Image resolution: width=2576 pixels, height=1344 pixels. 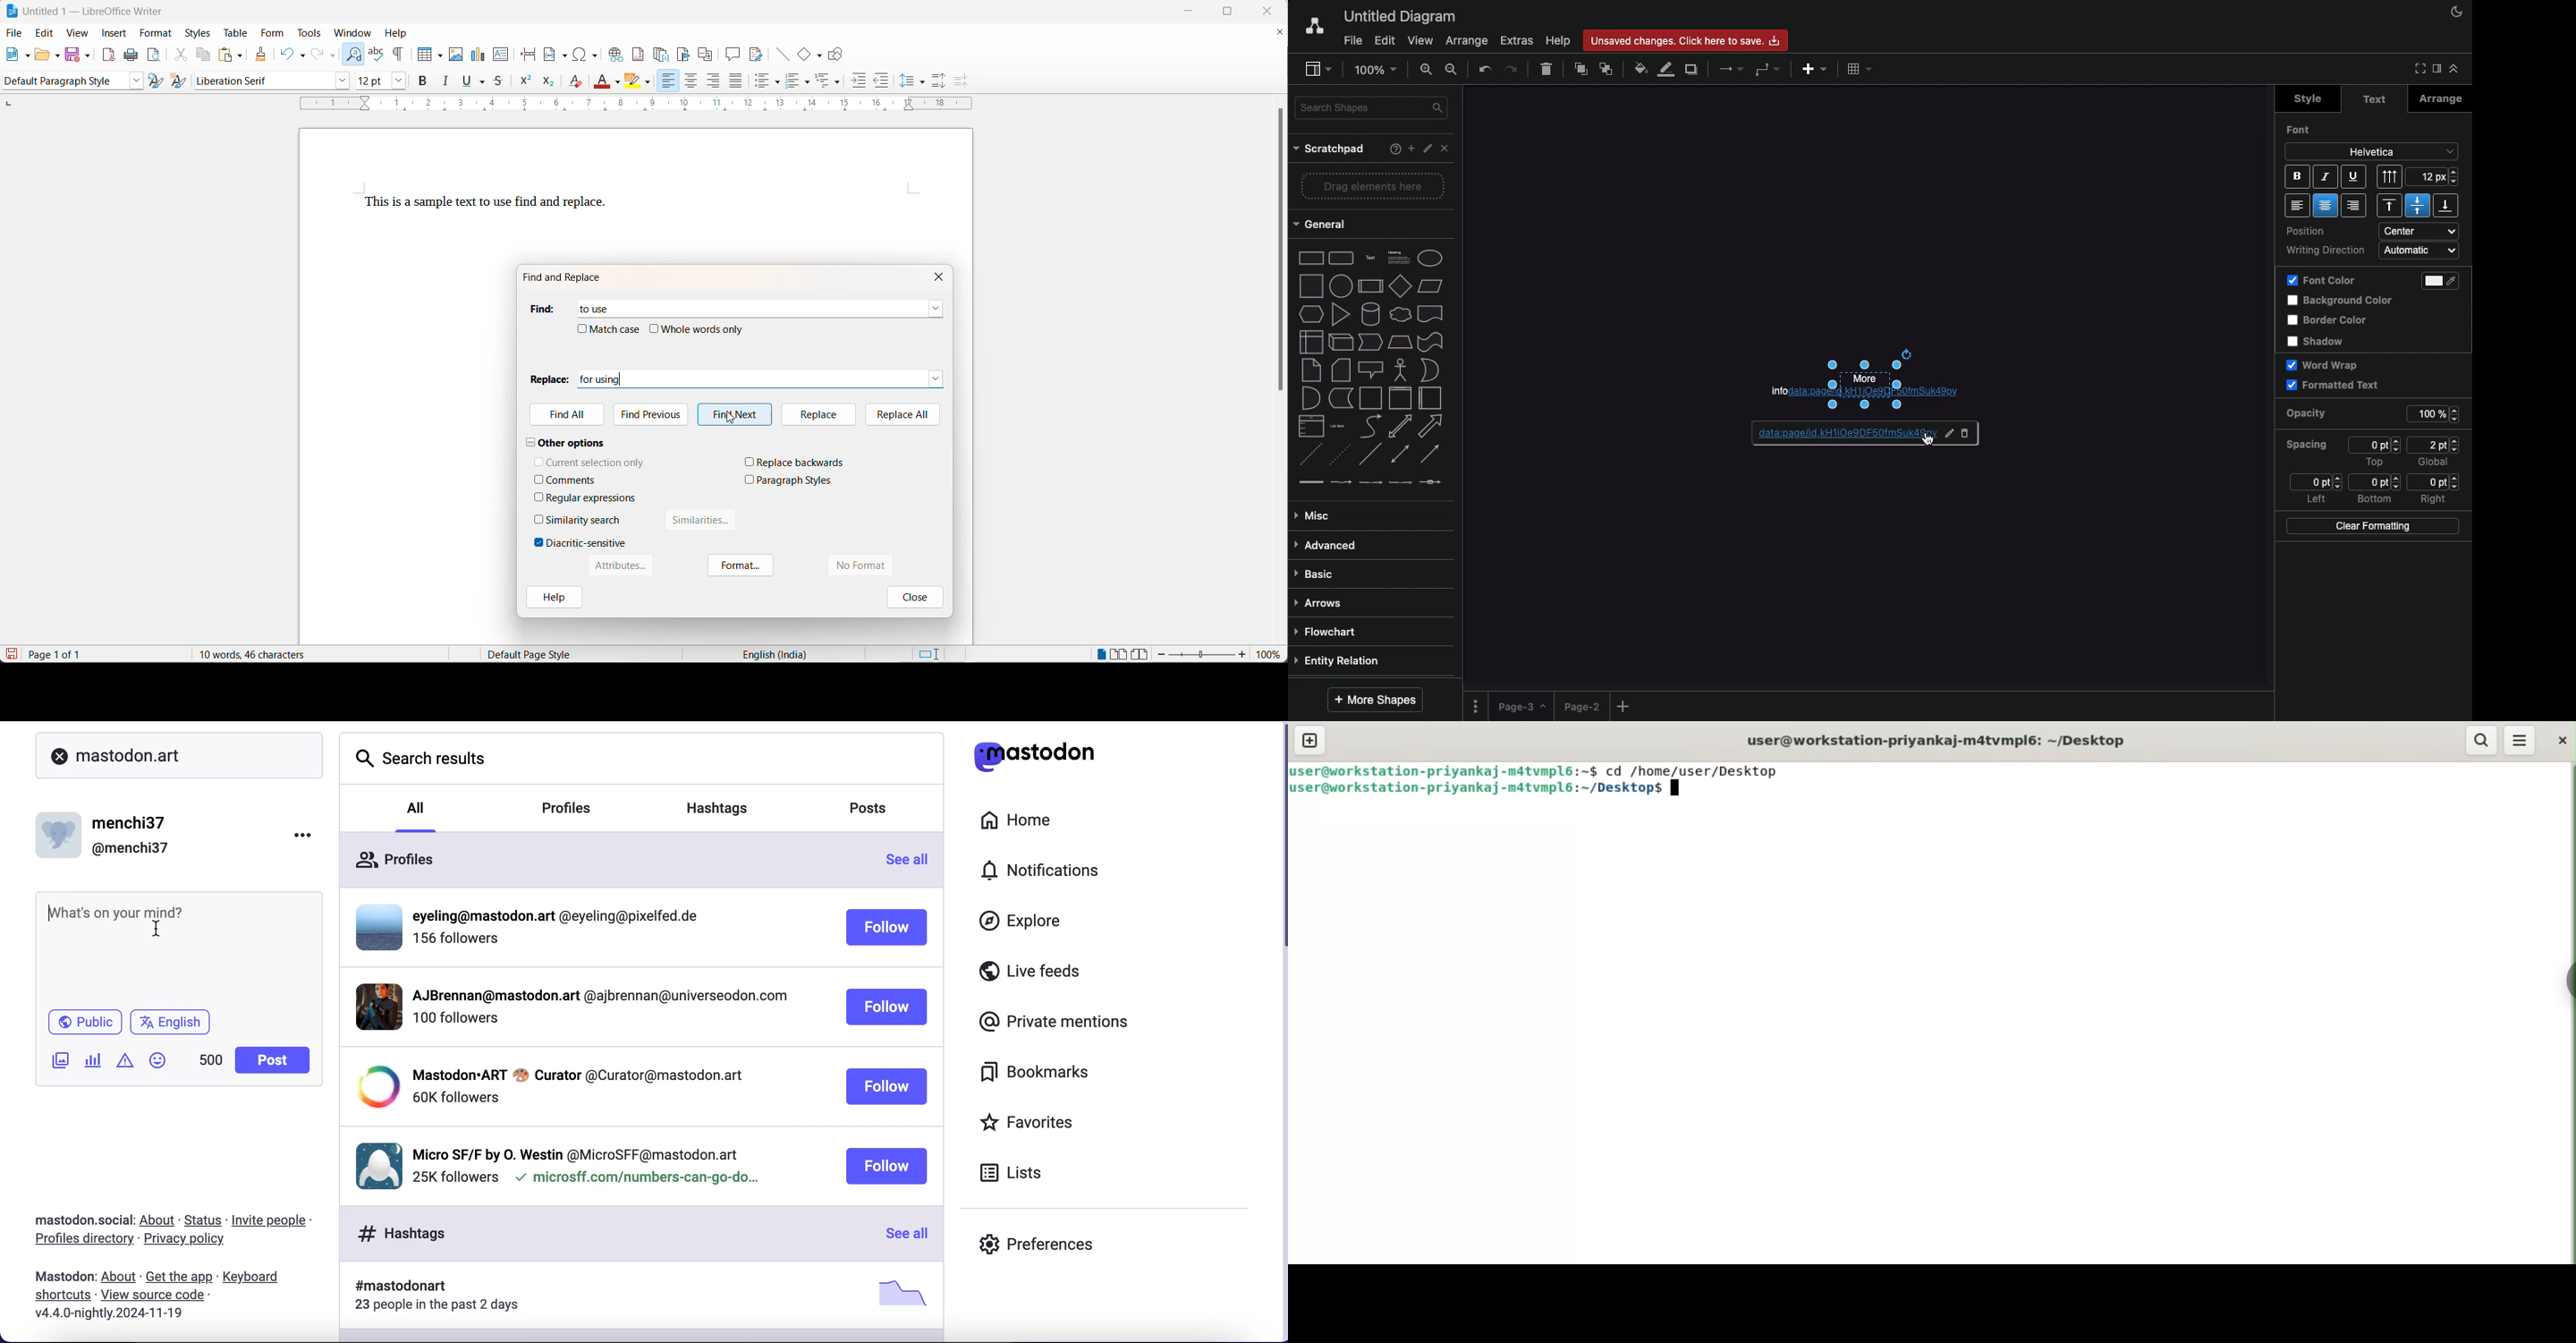 I want to click on toggle ordered list, so click(x=794, y=82).